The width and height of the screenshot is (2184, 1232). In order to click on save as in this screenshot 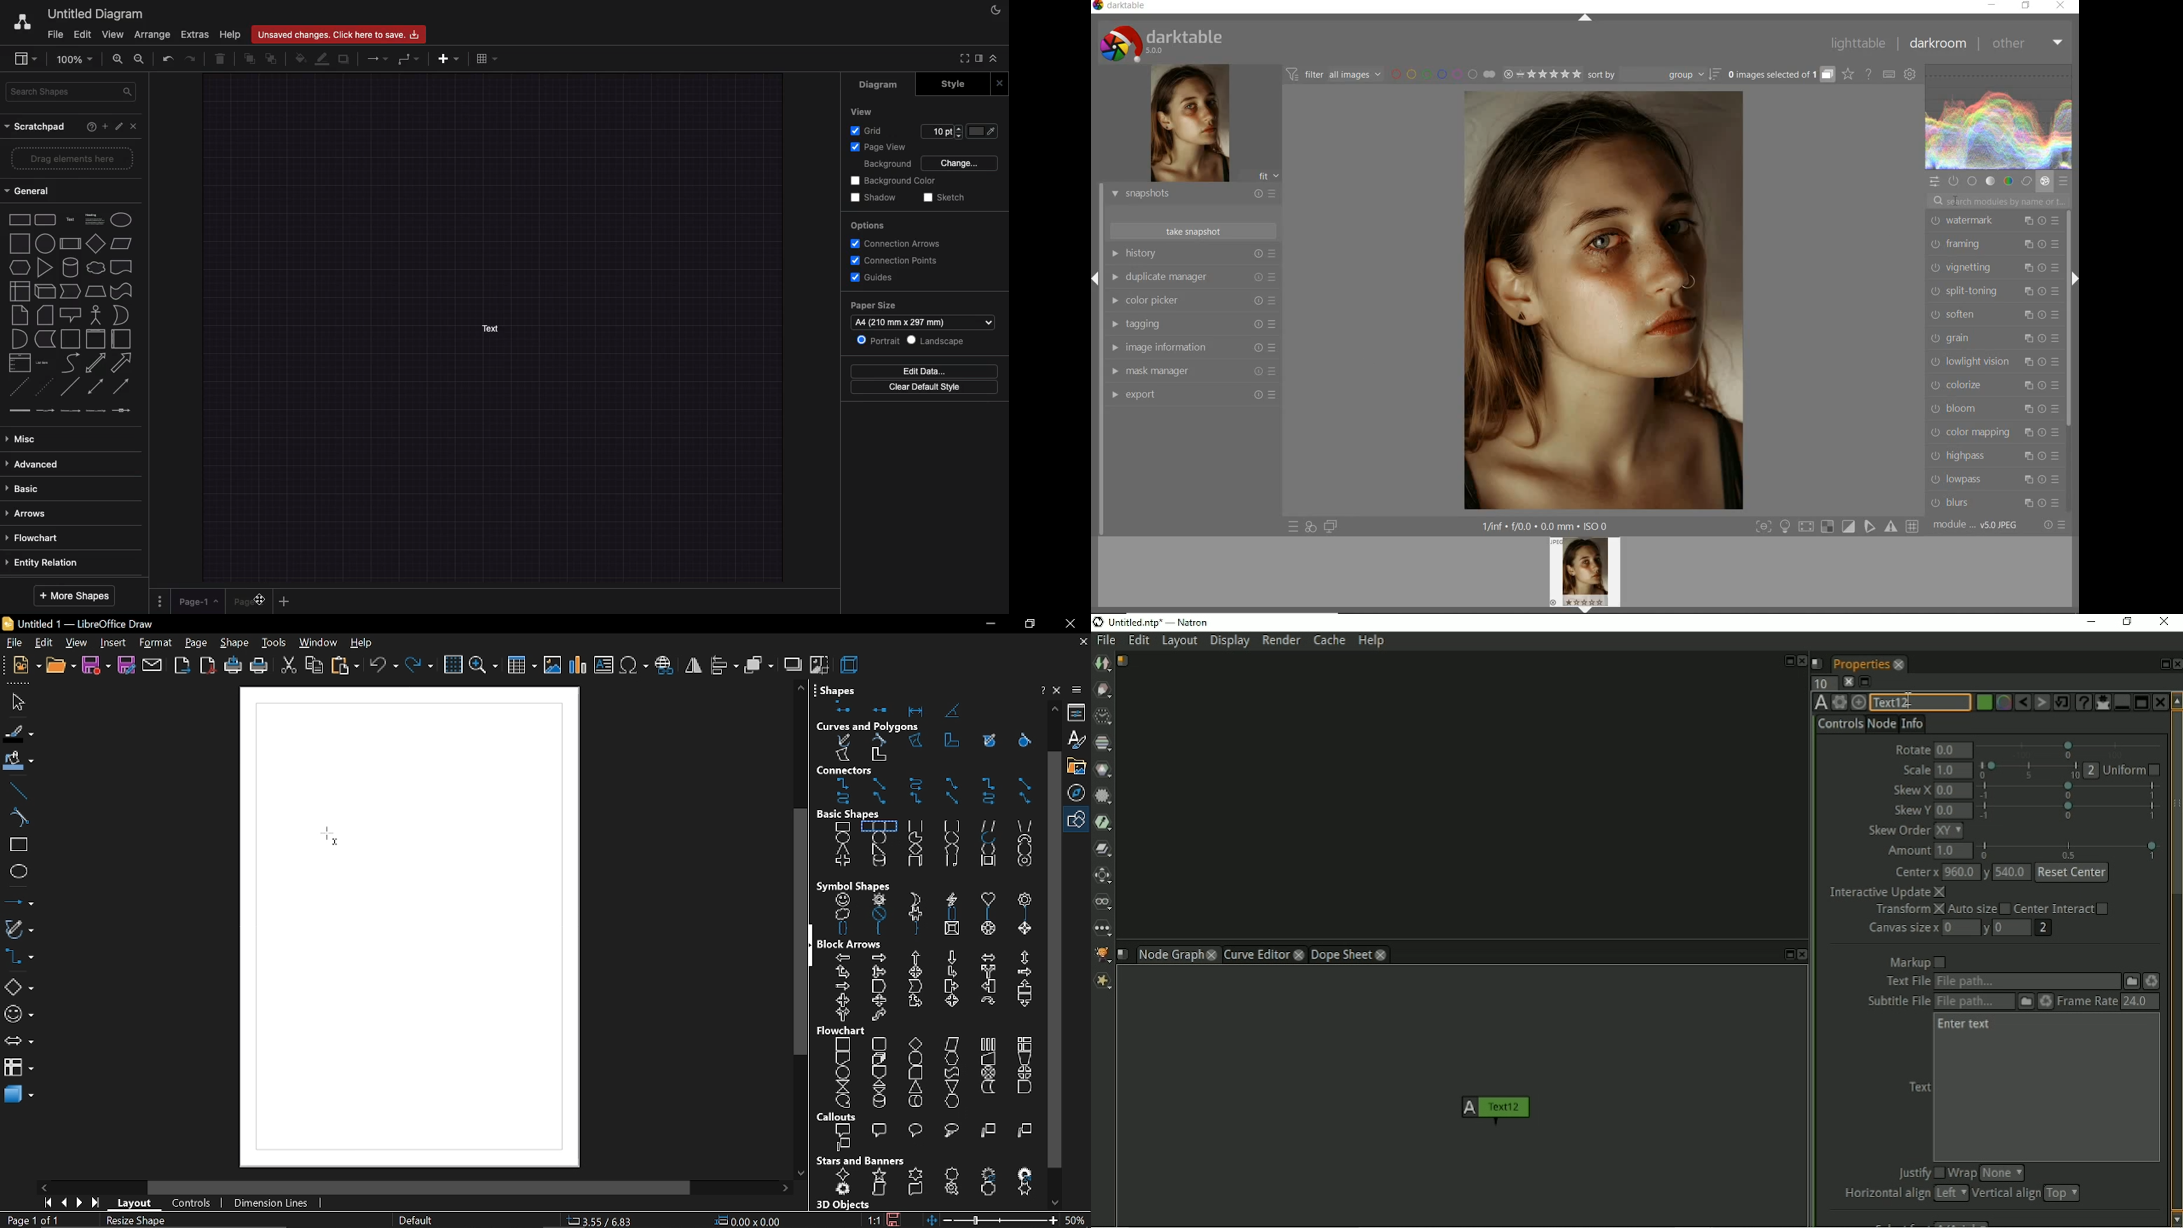, I will do `click(127, 666)`.